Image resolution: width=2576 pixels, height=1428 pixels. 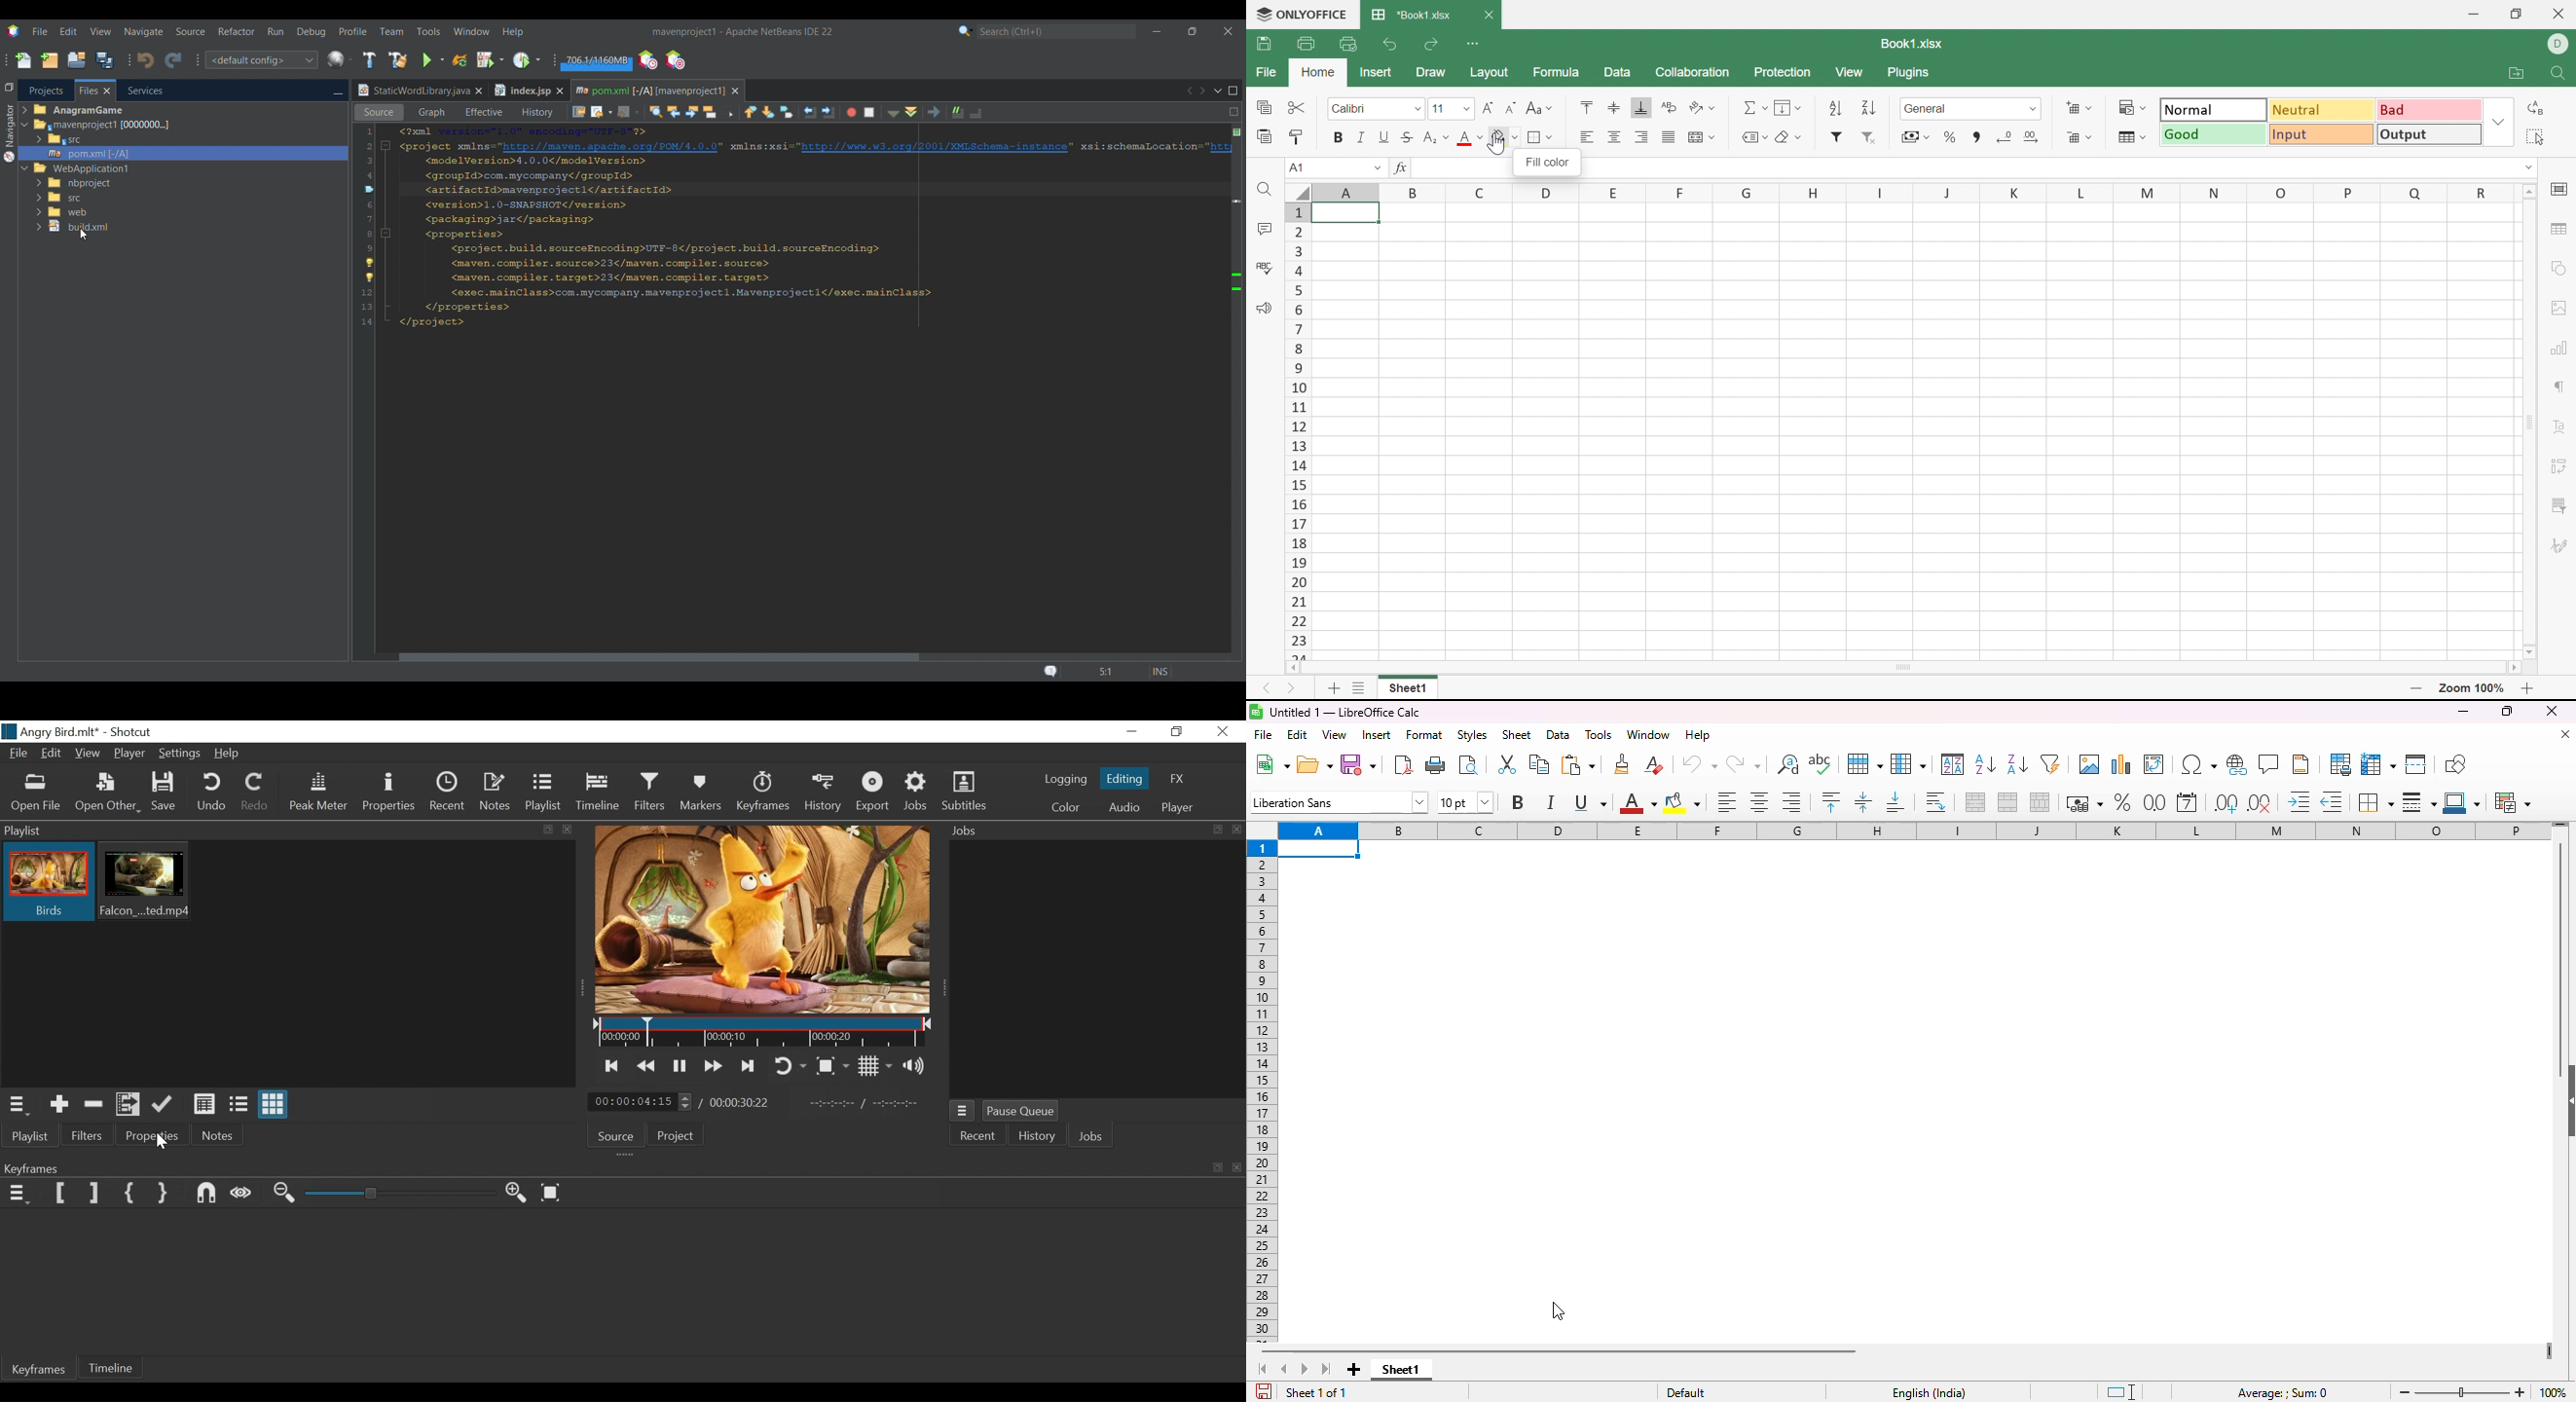 What do you see at coordinates (1221, 731) in the screenshot?
I see `Close` at bounding box center [1221, 731].